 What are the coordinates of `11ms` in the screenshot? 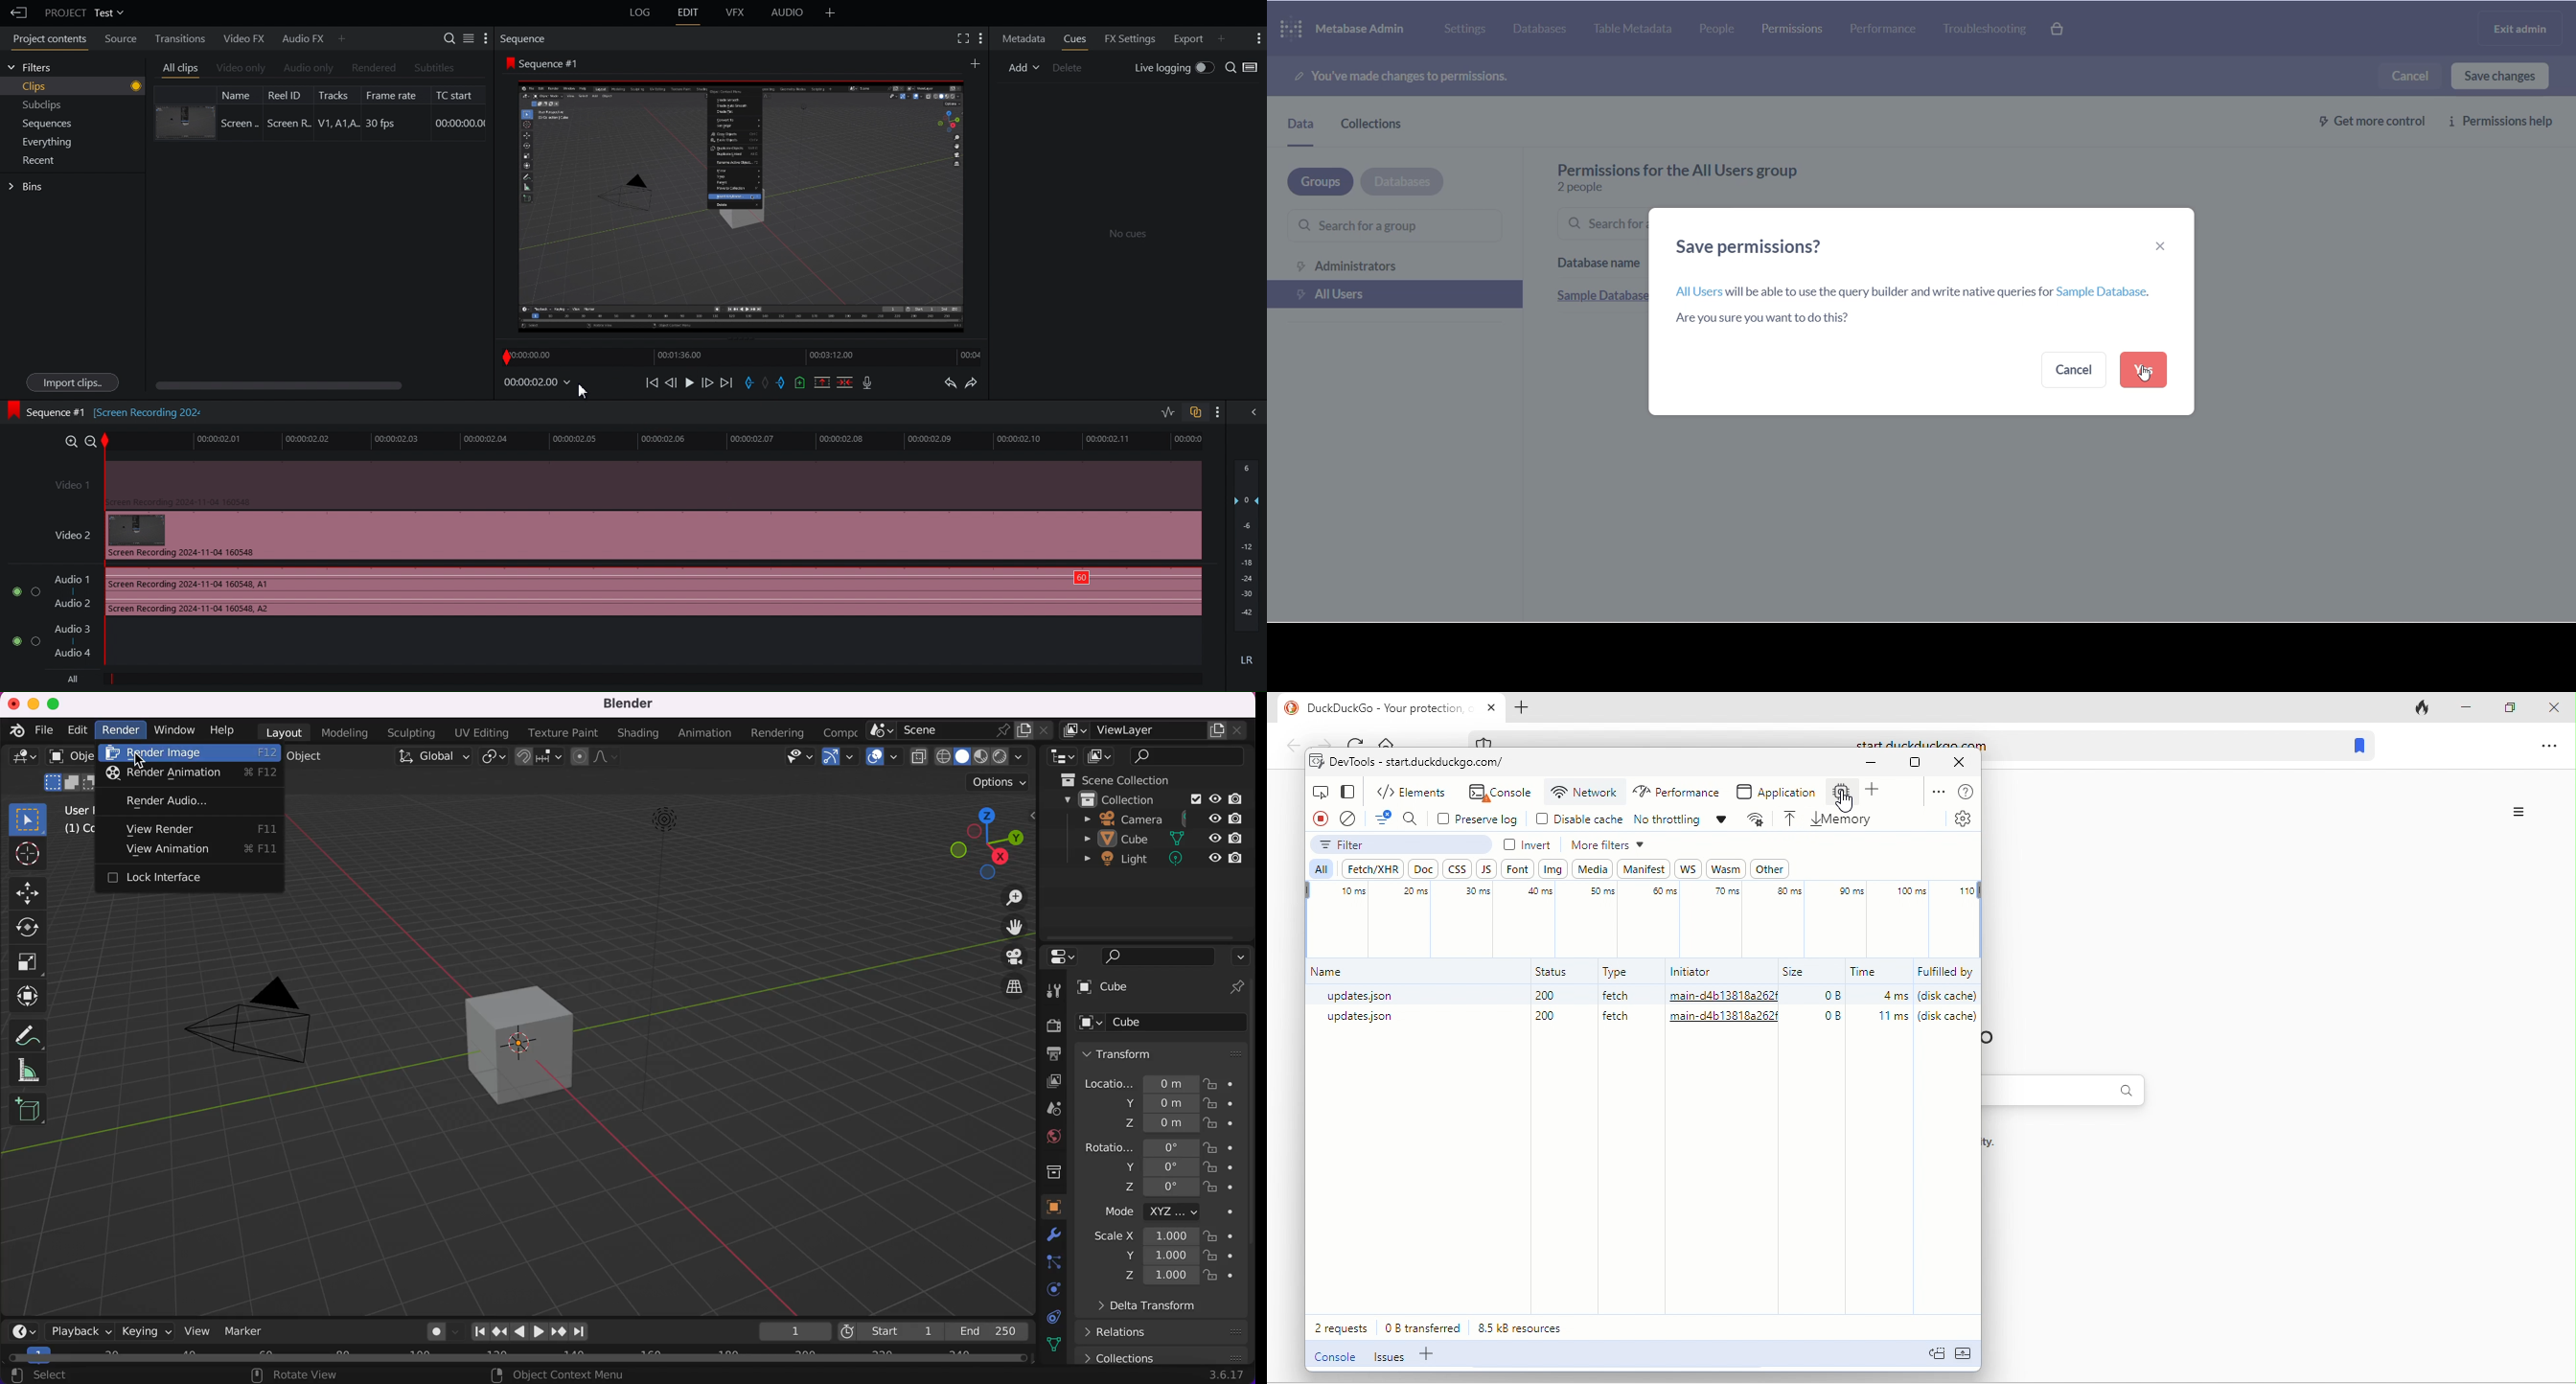 It's located at (1893, 1020).